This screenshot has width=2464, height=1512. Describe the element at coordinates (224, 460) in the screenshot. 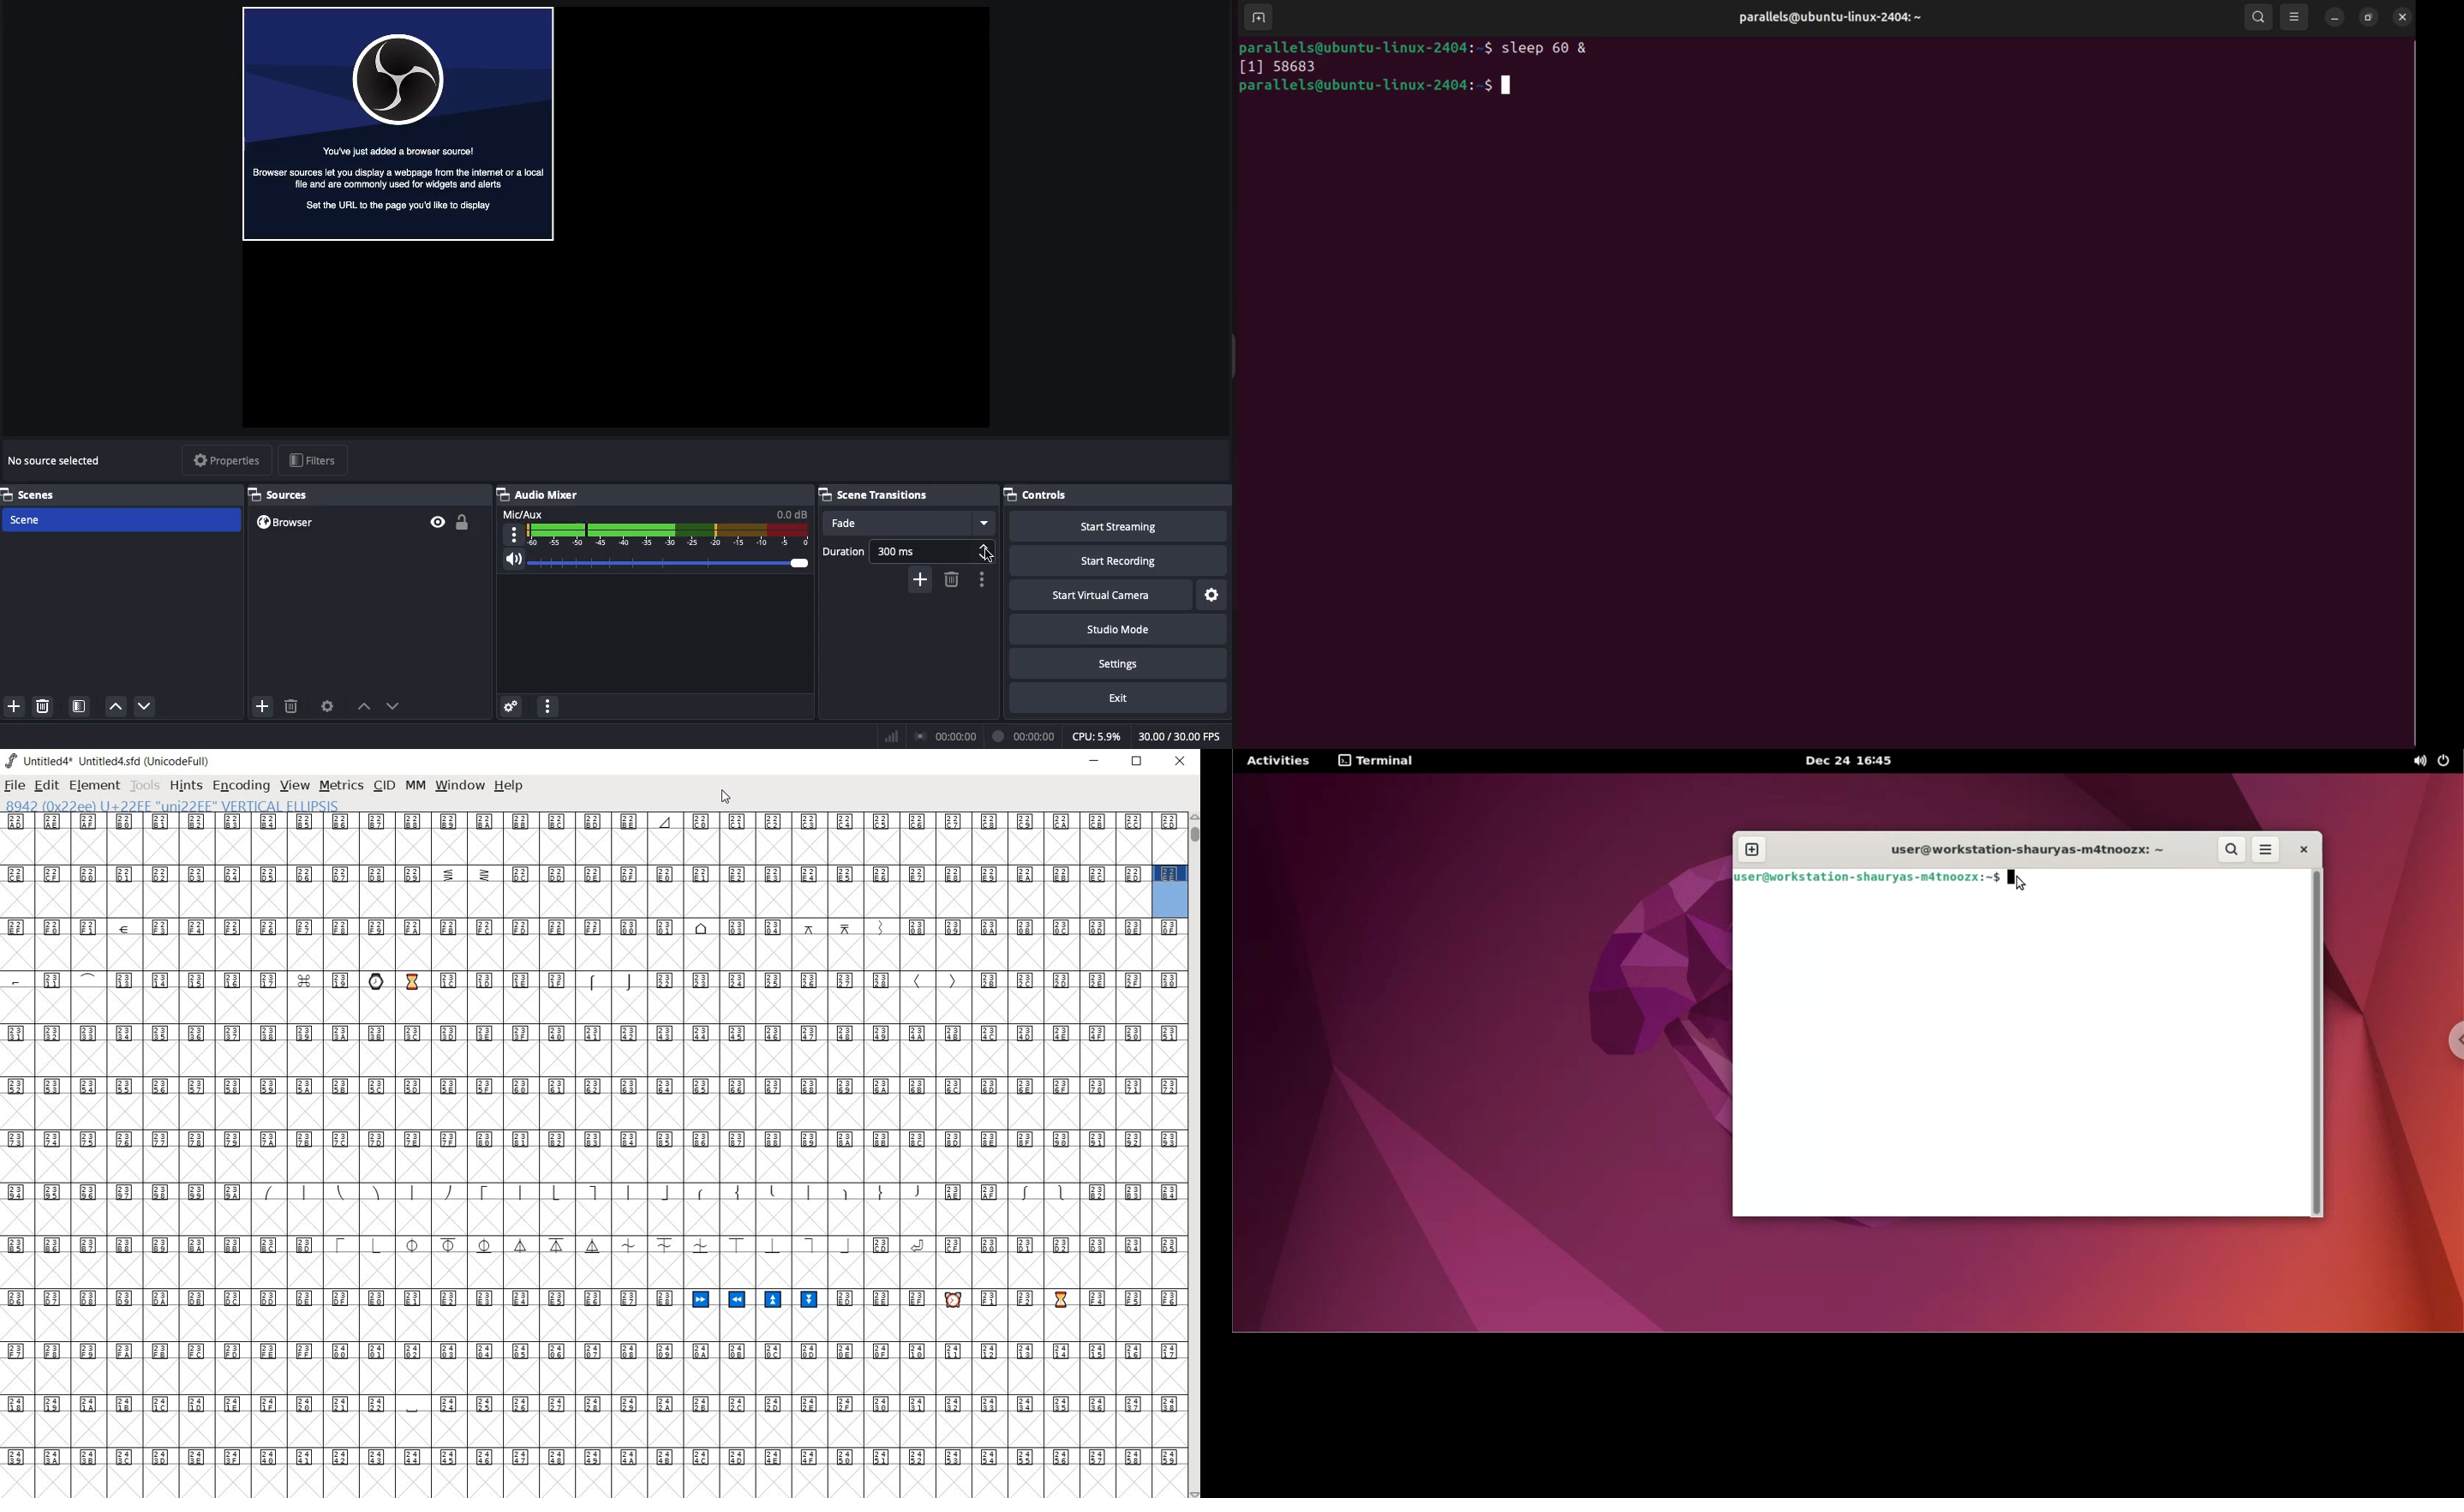

I see `Properties` at that location.